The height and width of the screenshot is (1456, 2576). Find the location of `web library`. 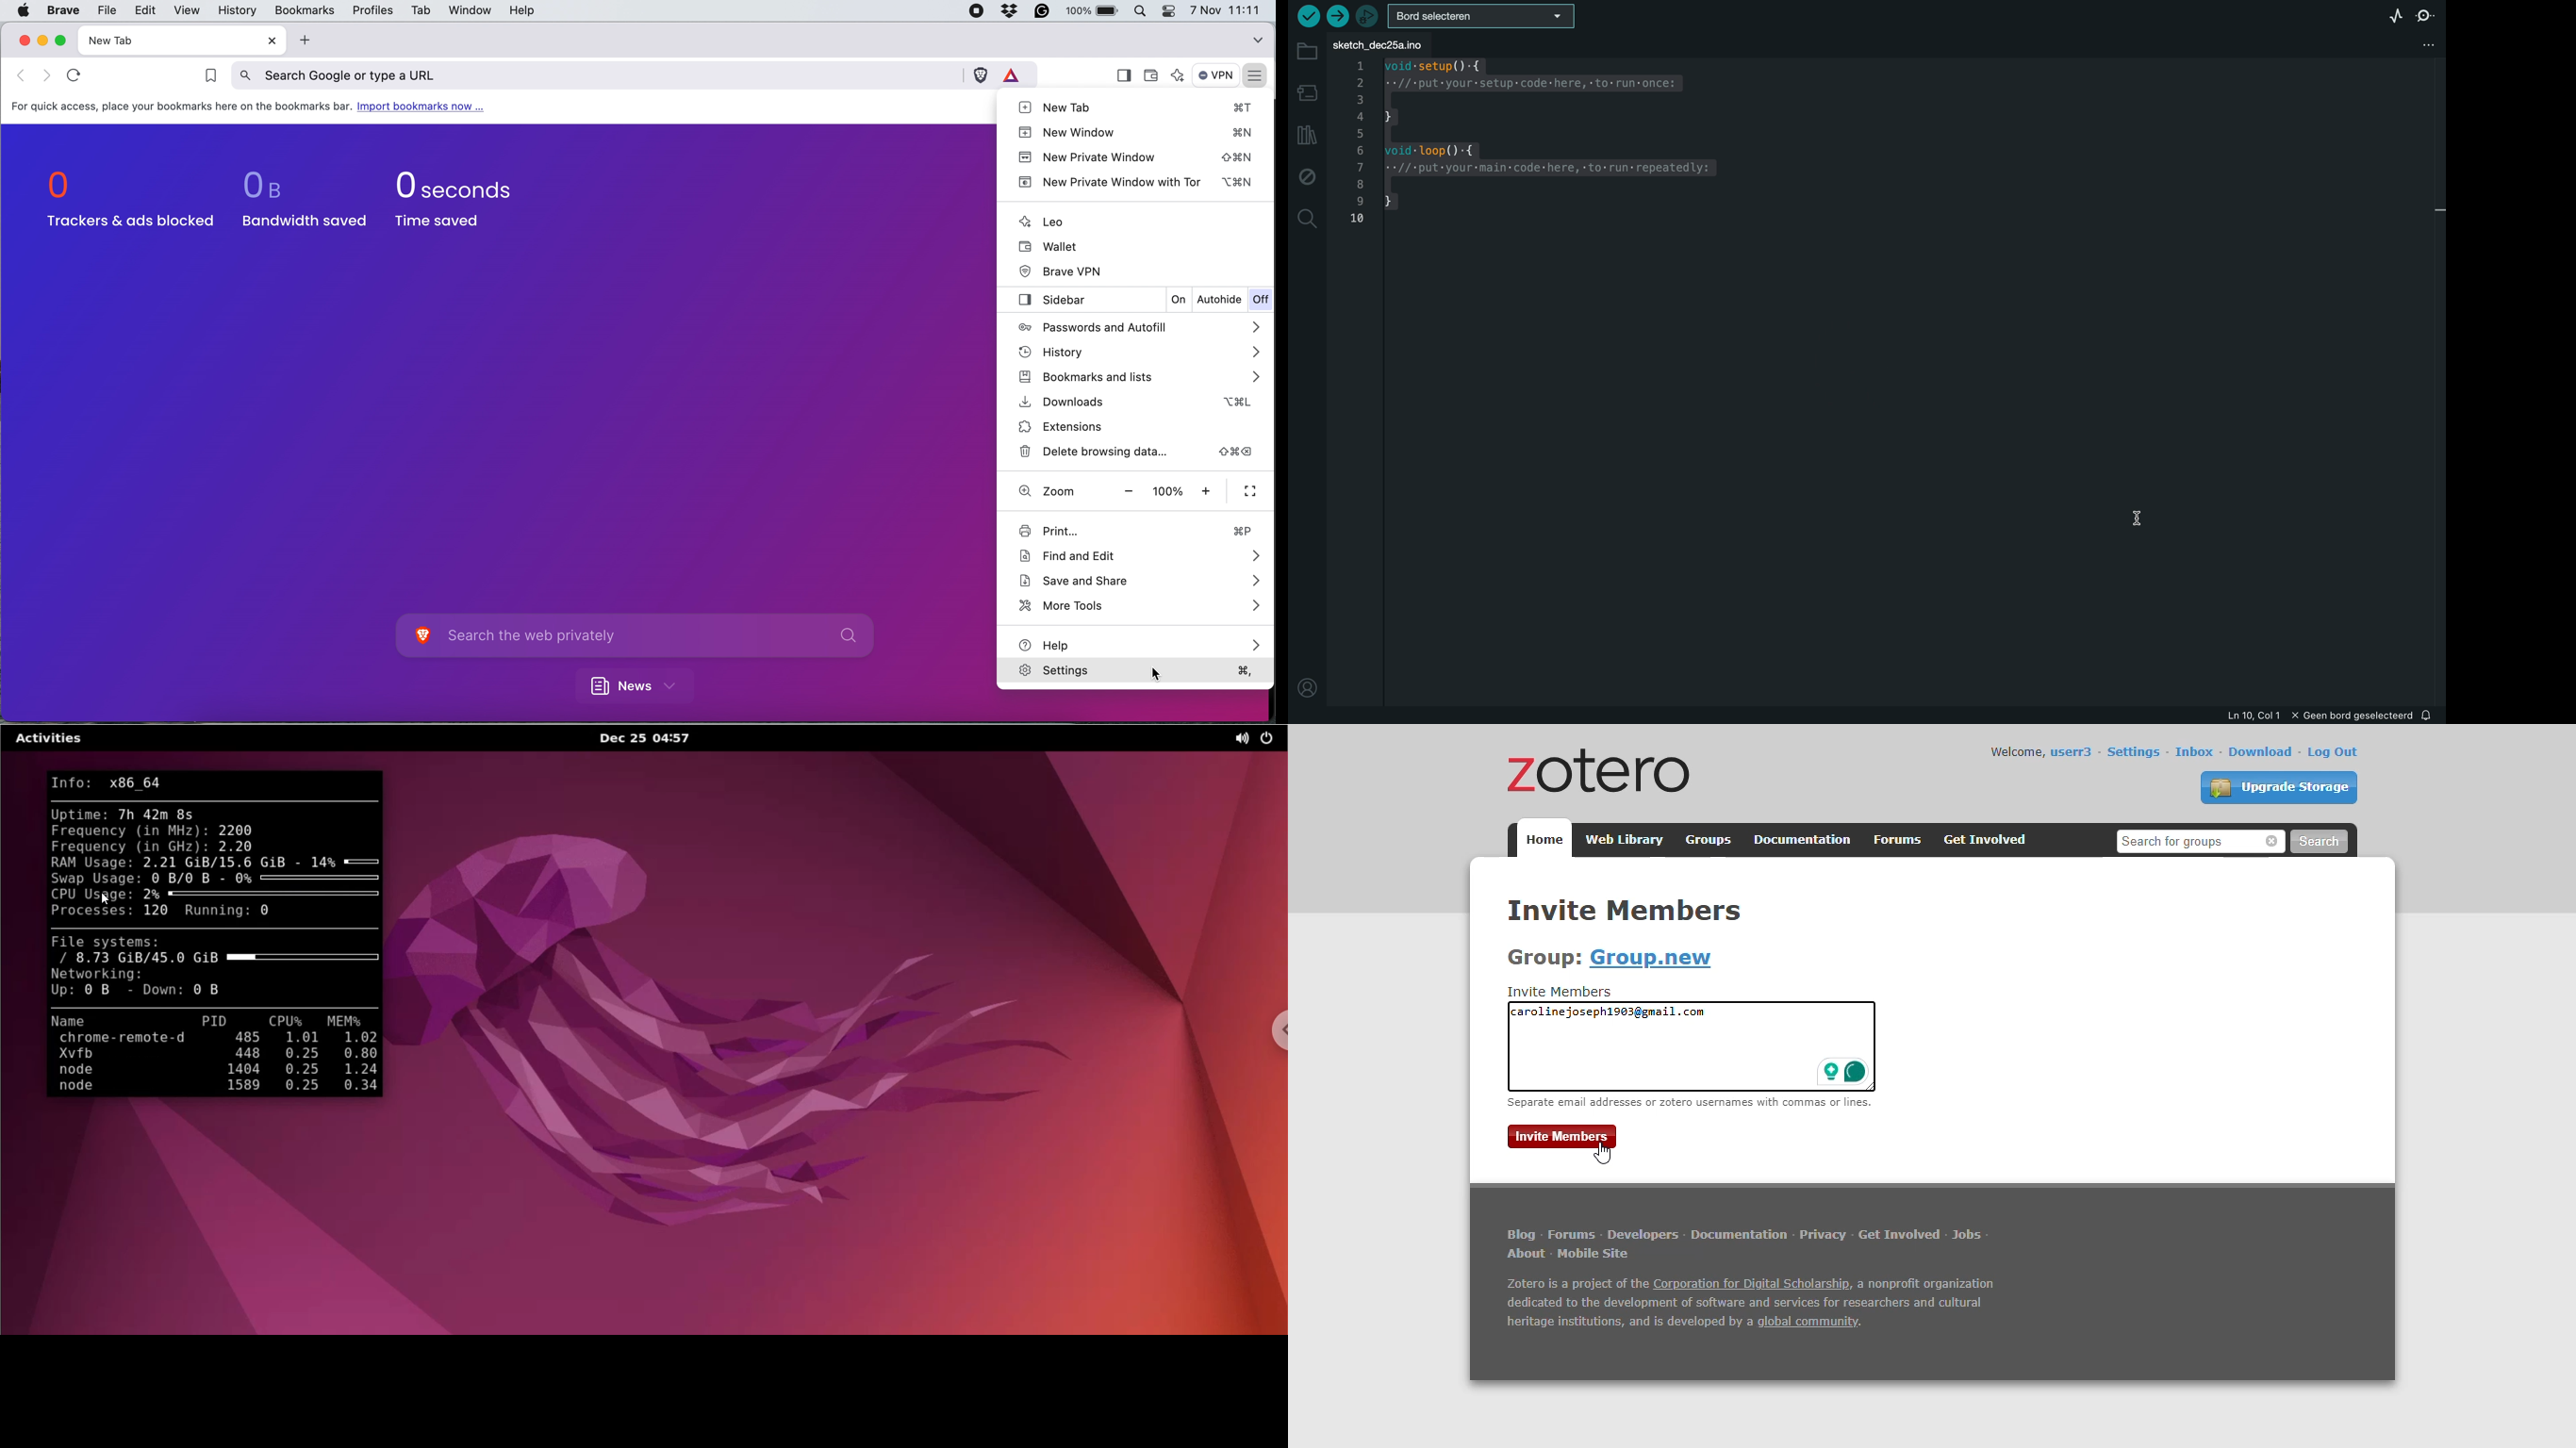

web library is located at coordinates (1622, 840).